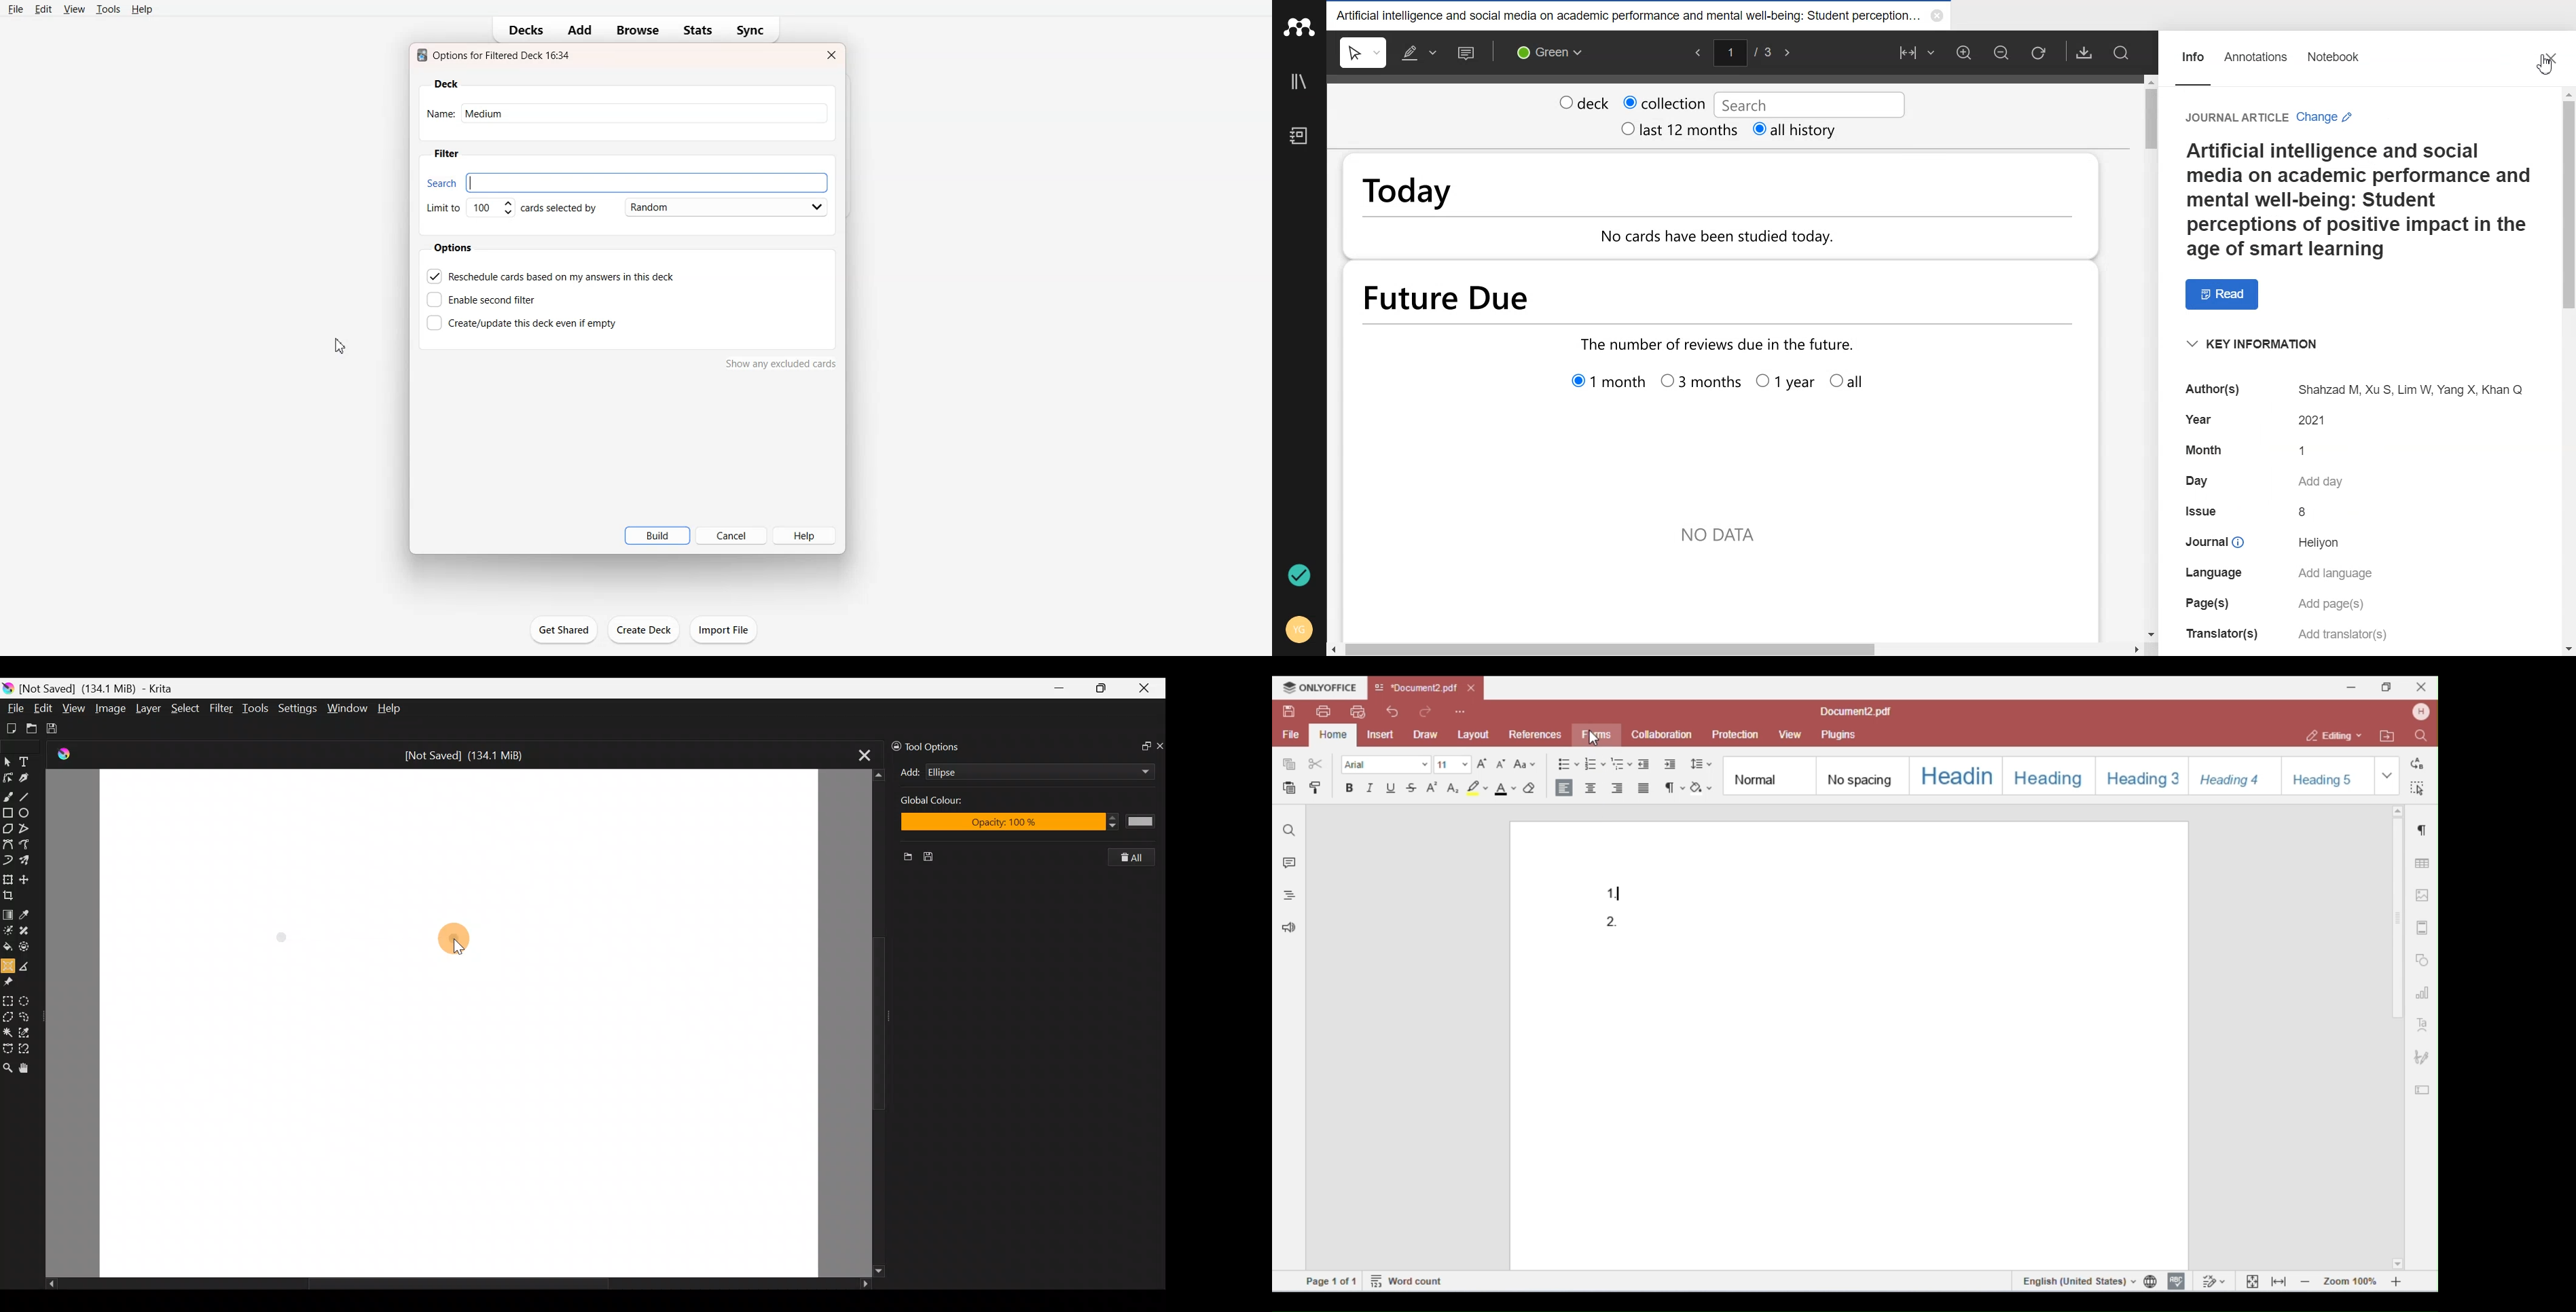  Describe the element at coordinates (1299, 27) in the screenshot. I see `Logo` at that location.